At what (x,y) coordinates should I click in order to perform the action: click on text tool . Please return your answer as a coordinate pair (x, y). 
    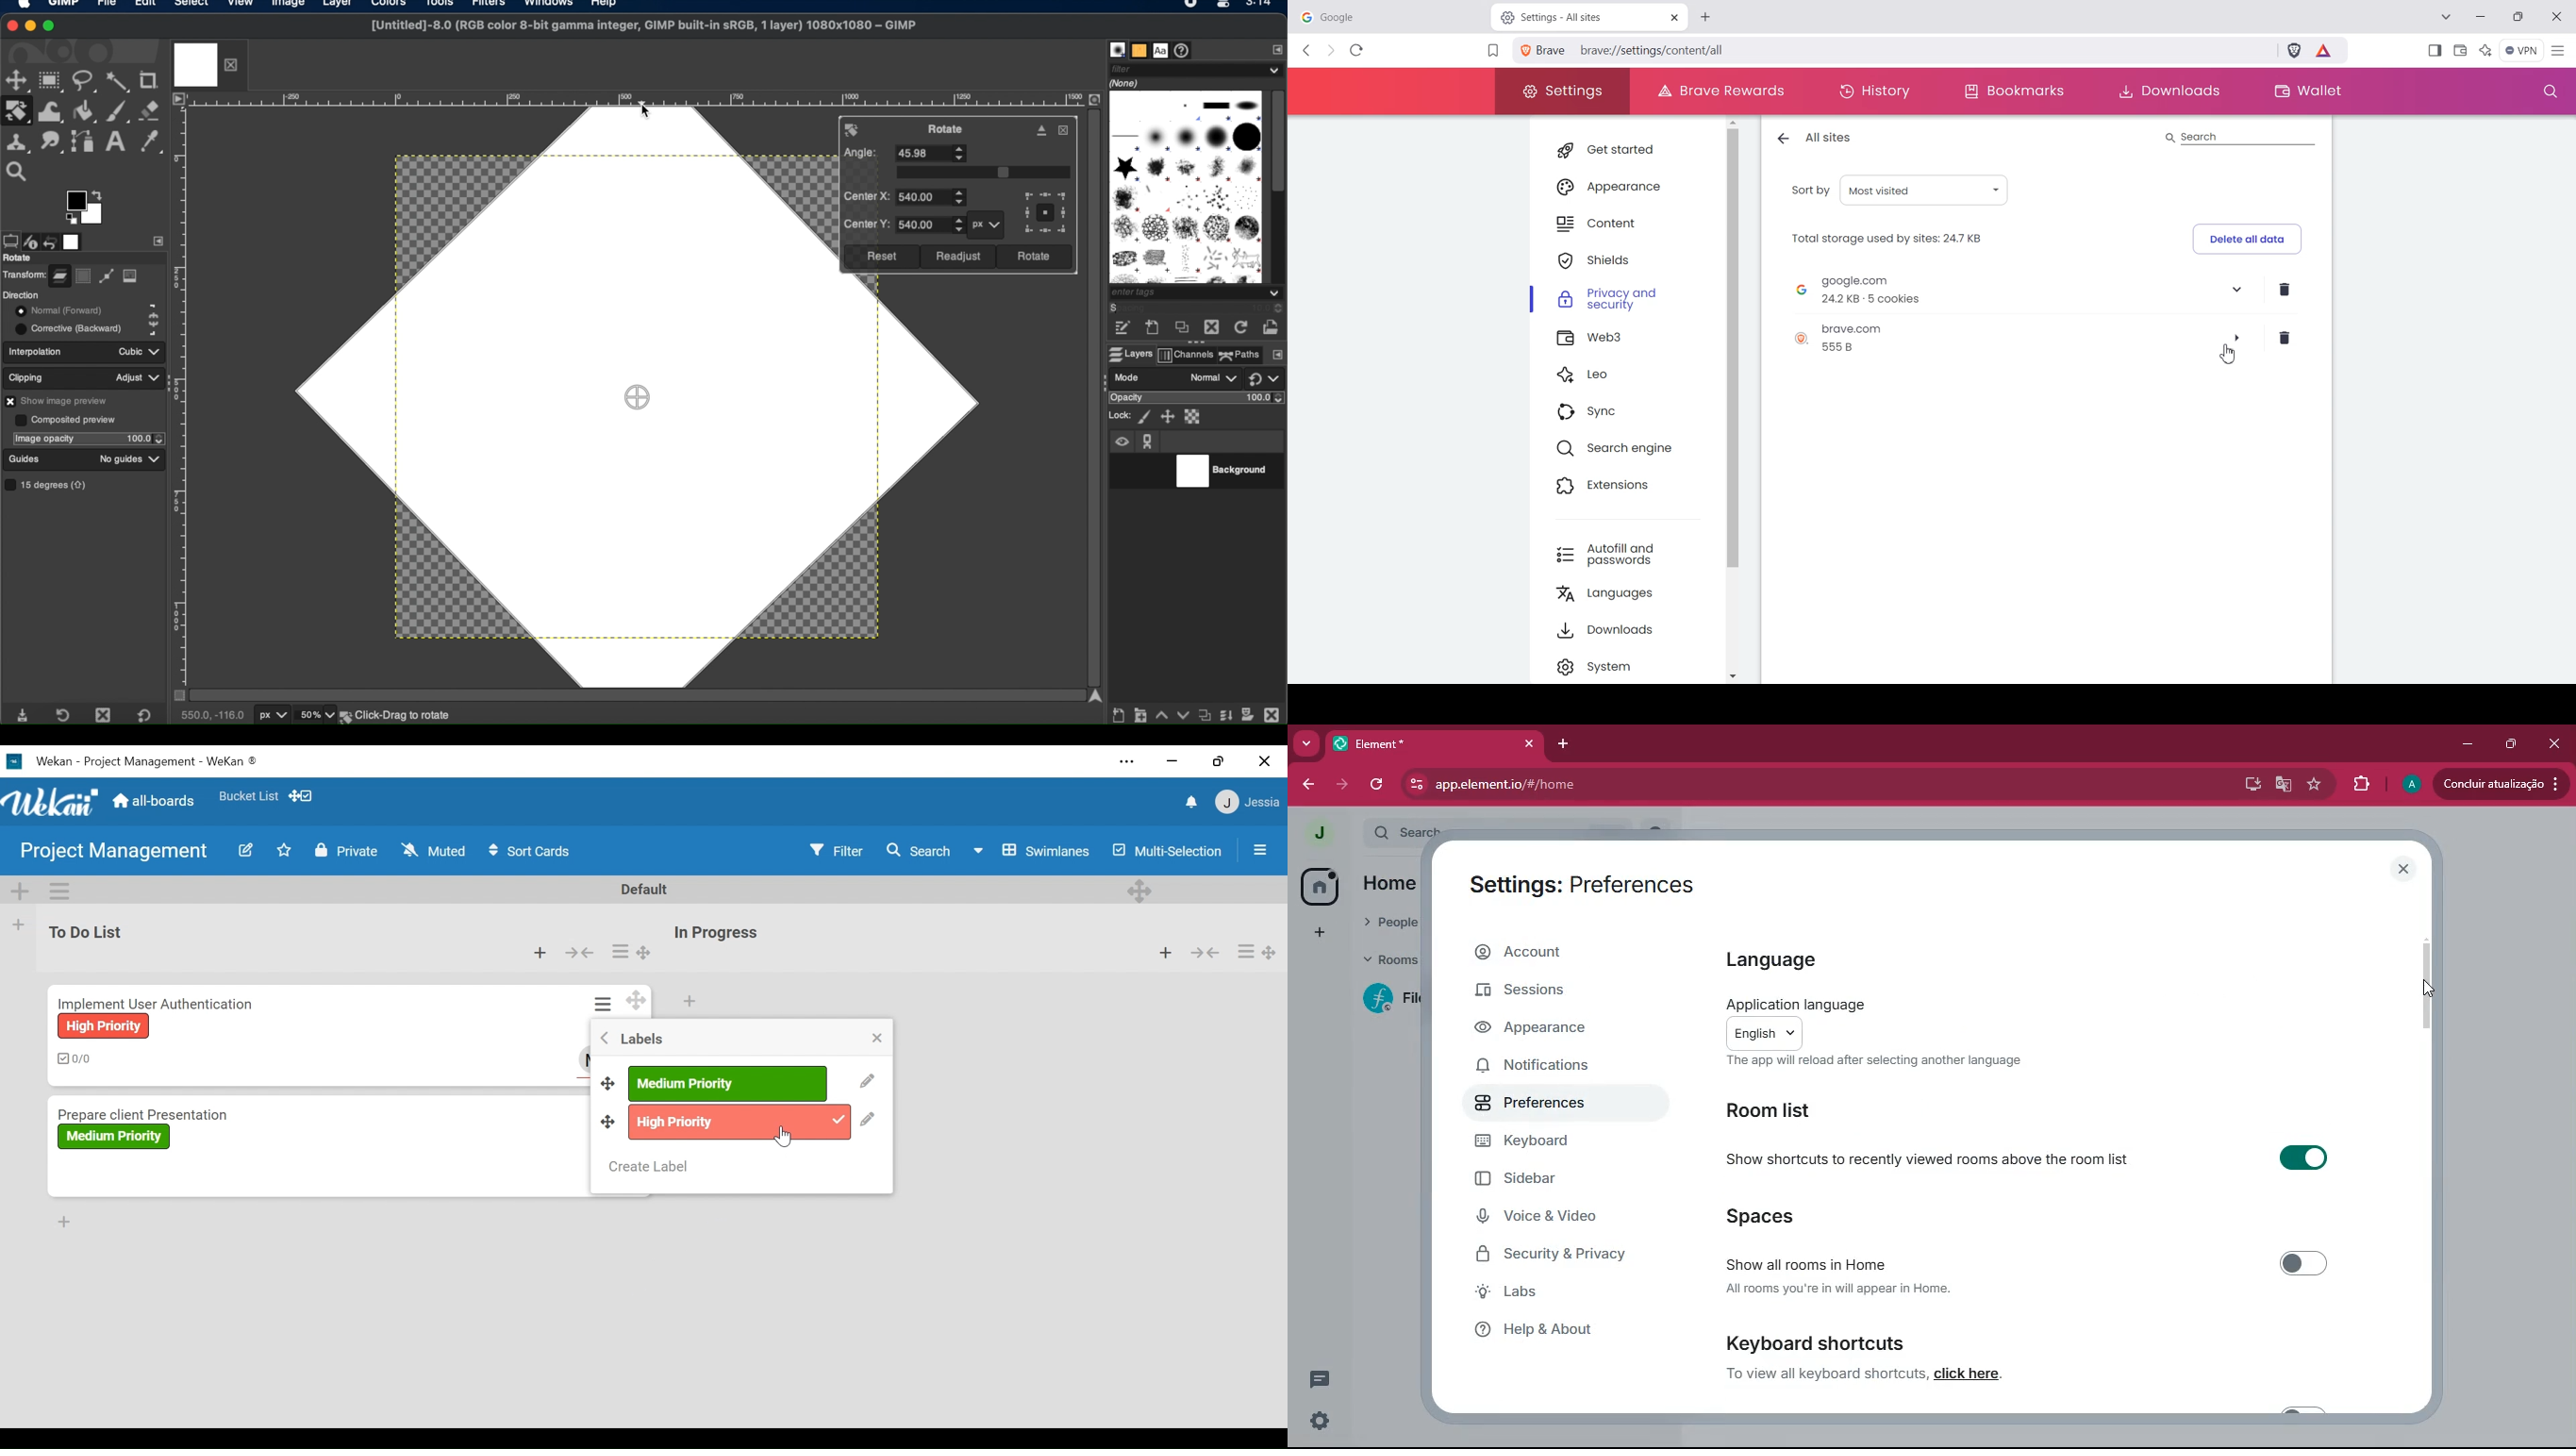
    Looking at the image, I should click on (115, 142).